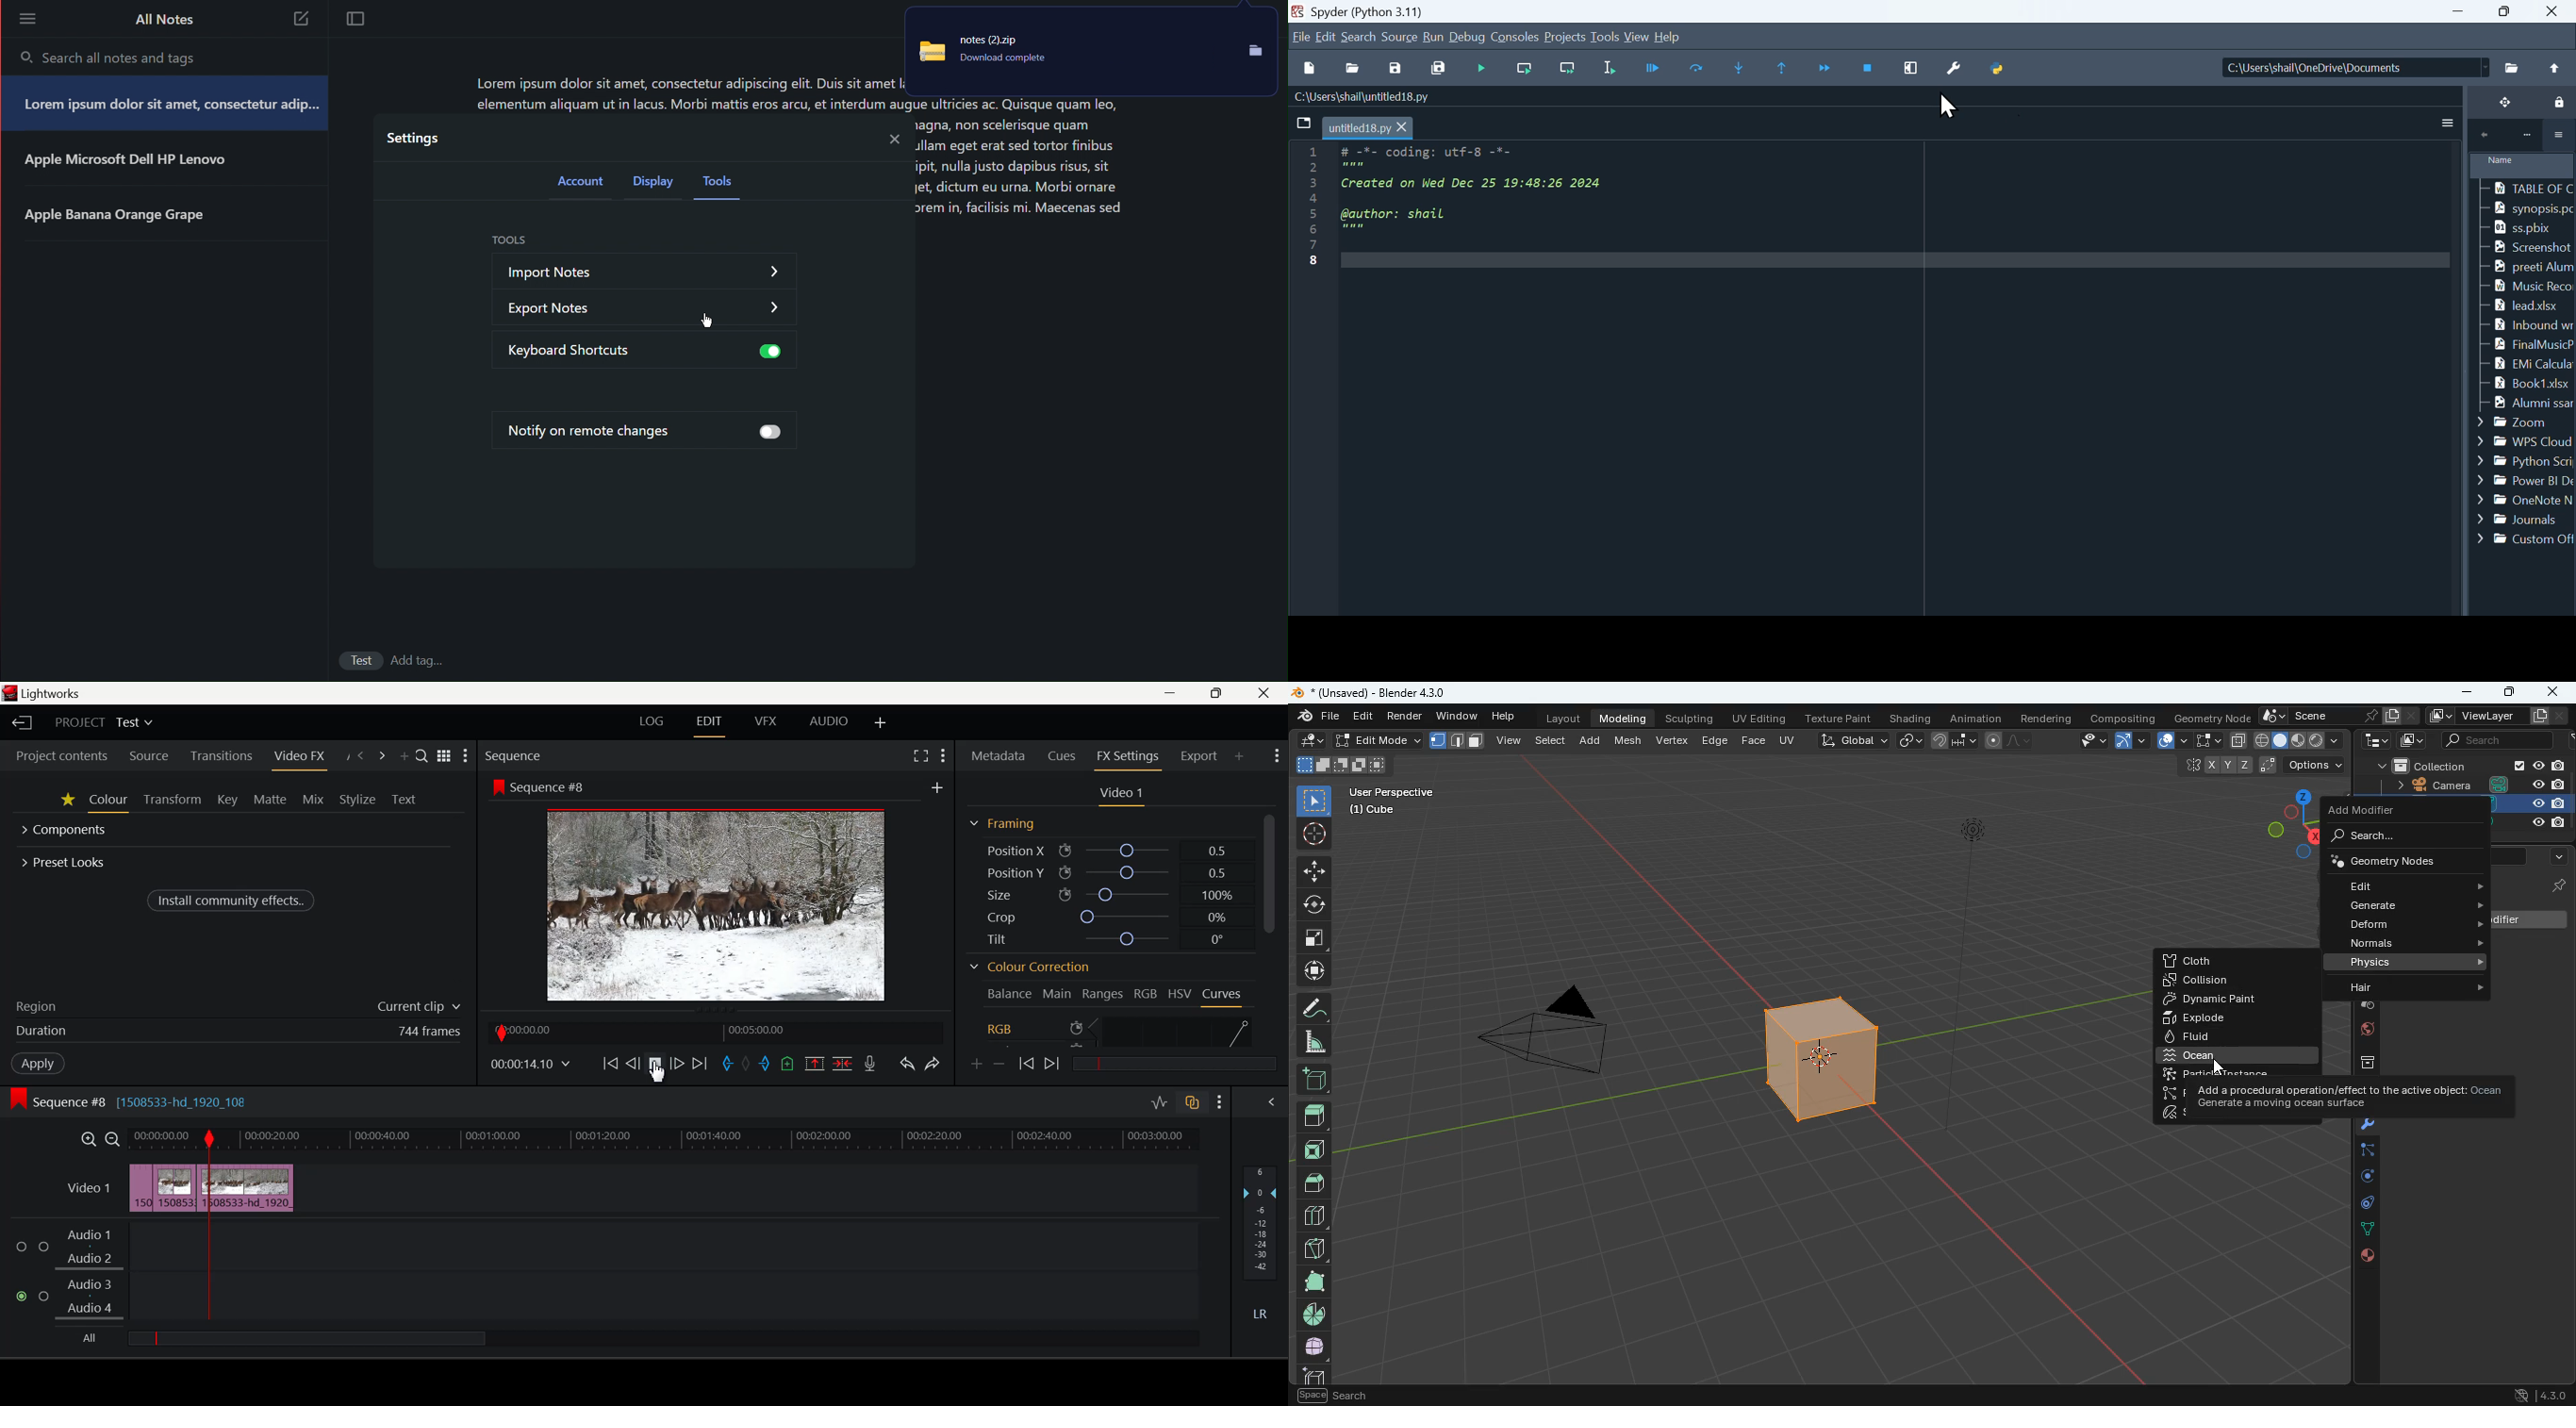  What do you see at coordinates (1839, 716) in the screenshot?
I see `texture paint` at bounding box center [1839, 716].